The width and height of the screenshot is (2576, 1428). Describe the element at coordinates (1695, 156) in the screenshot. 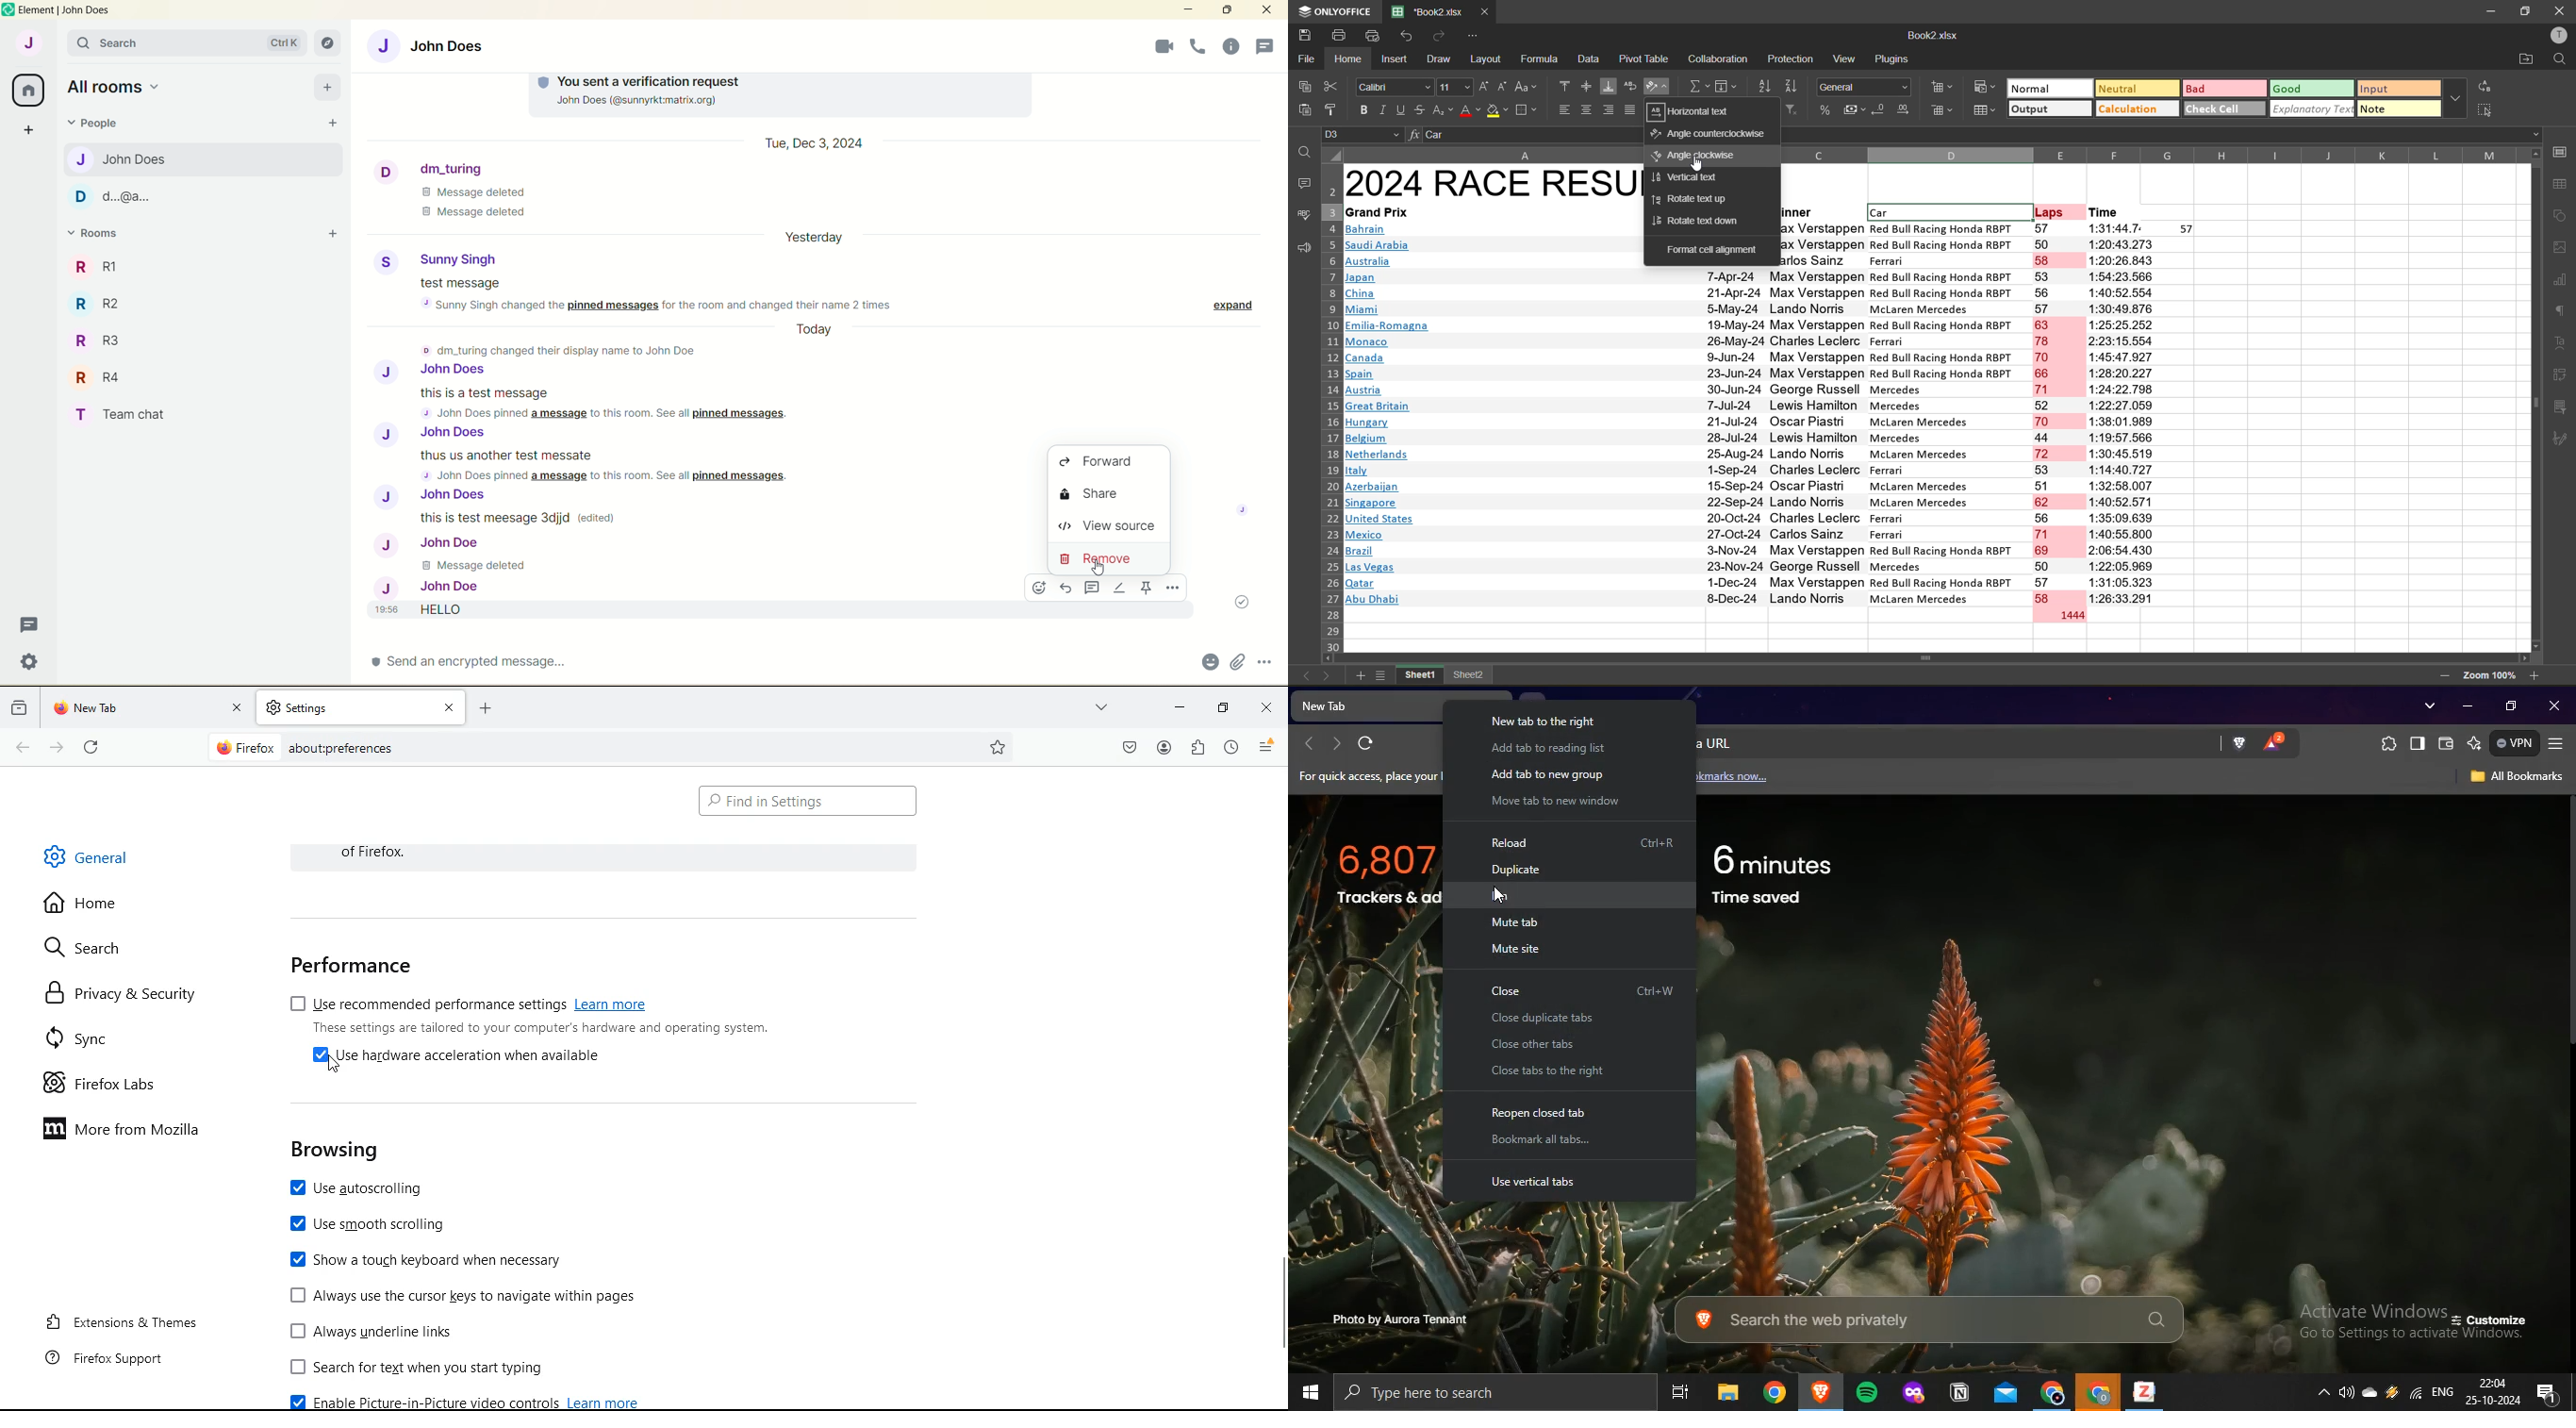

I see `angle clockwise` at that location.